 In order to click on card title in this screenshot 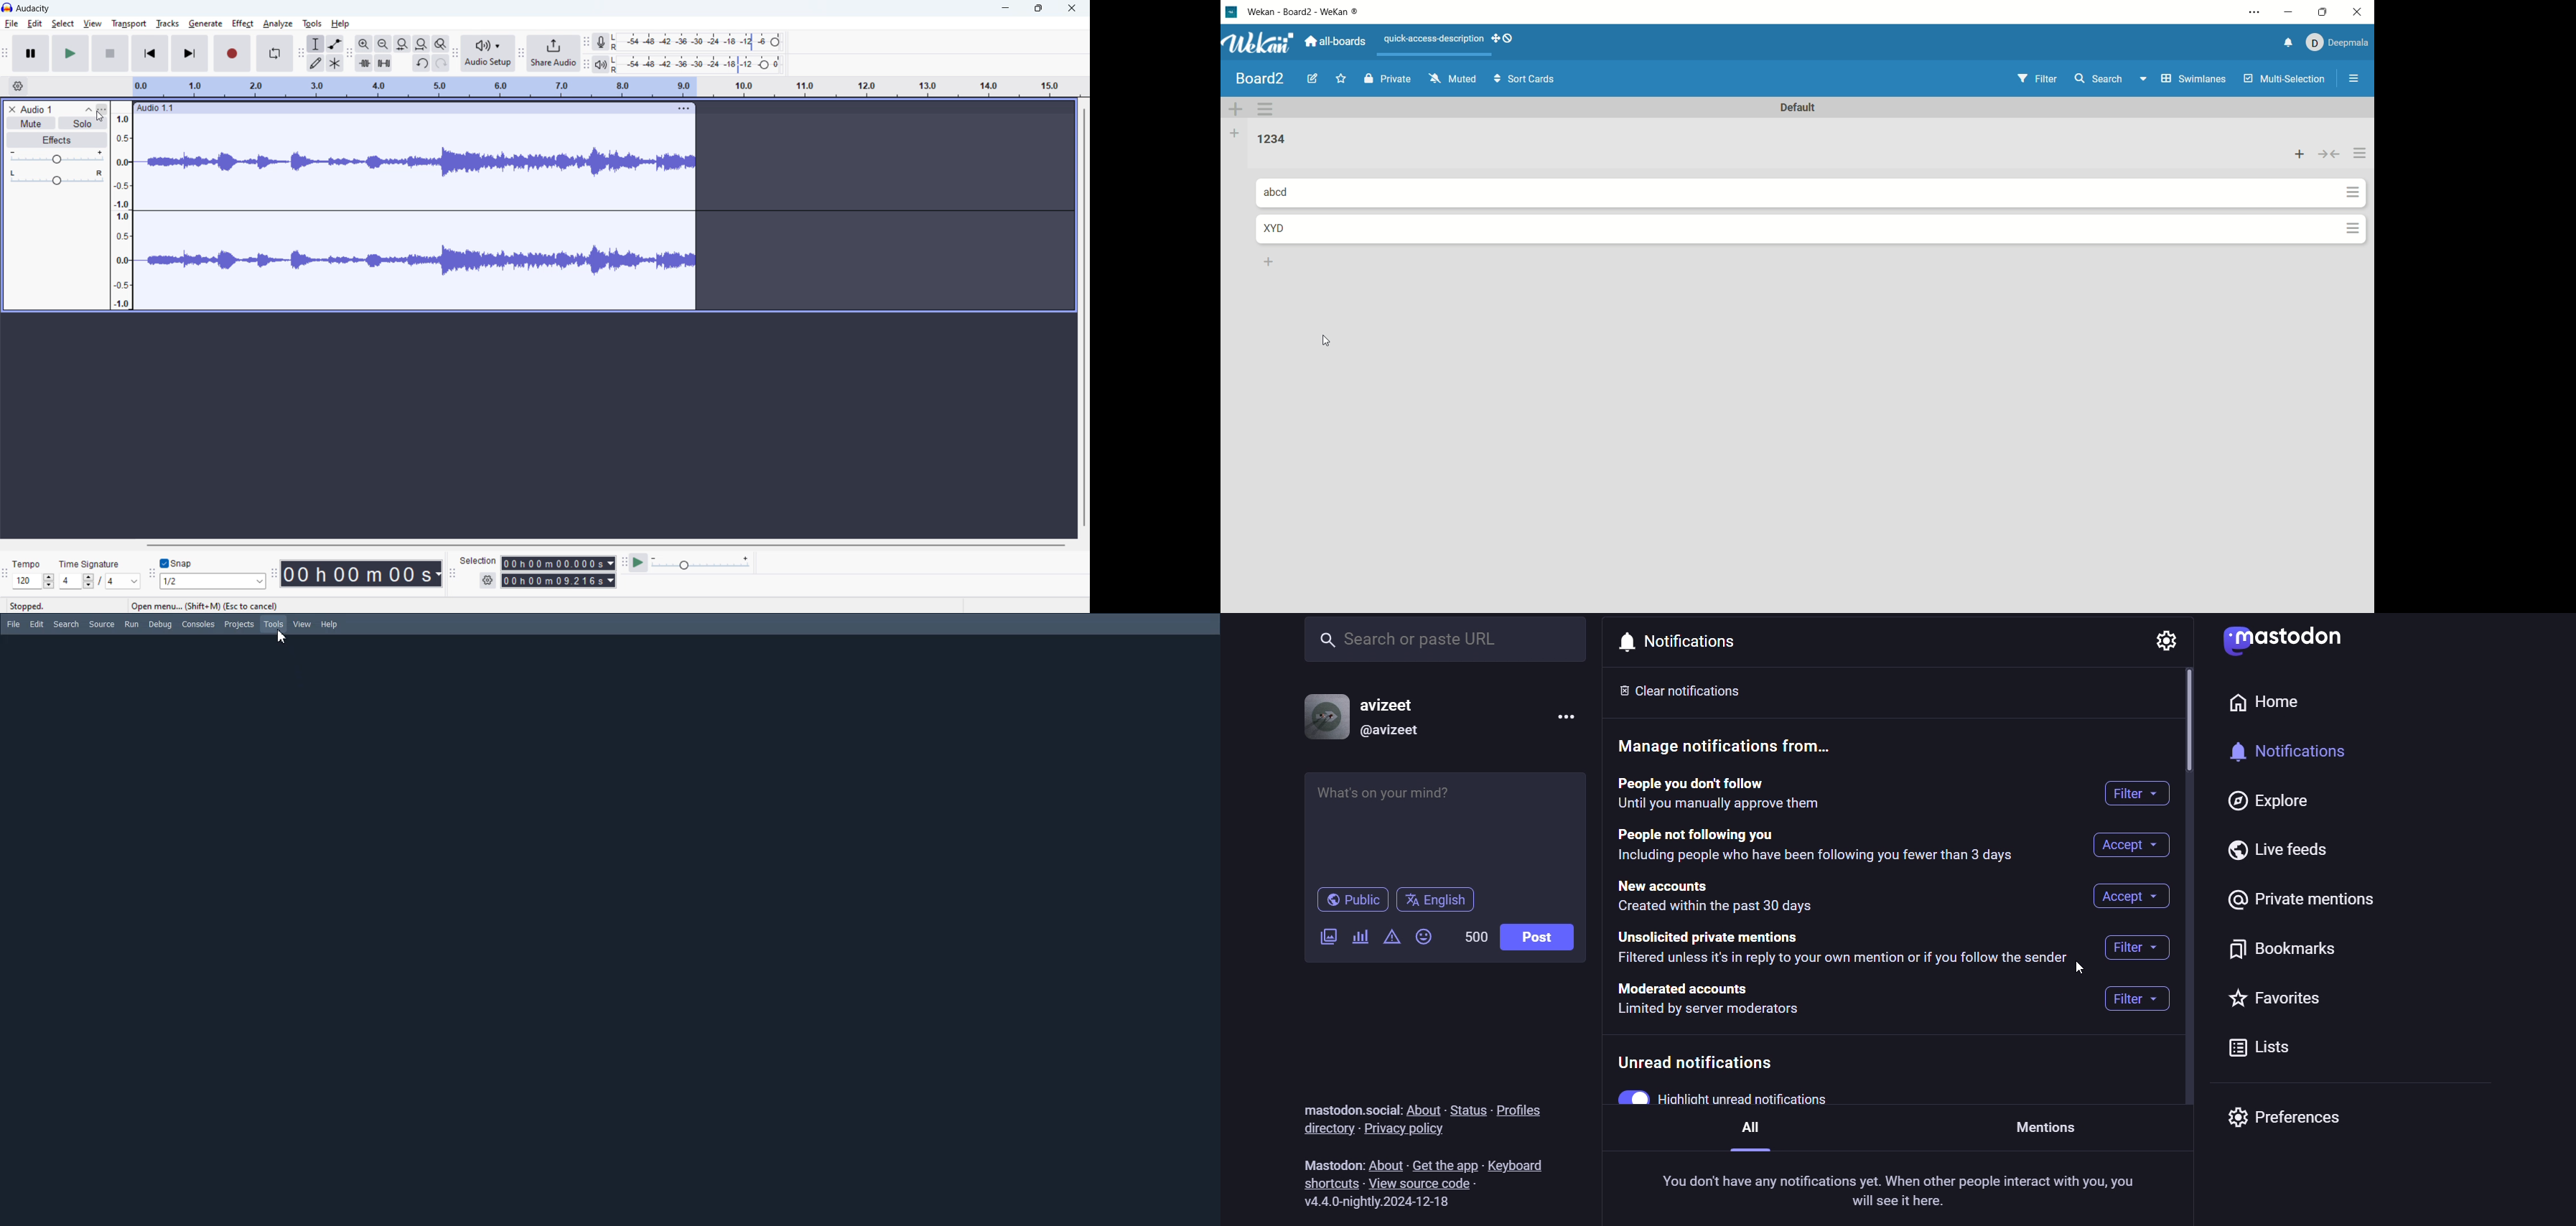, I will do `click(1284, 193)`.